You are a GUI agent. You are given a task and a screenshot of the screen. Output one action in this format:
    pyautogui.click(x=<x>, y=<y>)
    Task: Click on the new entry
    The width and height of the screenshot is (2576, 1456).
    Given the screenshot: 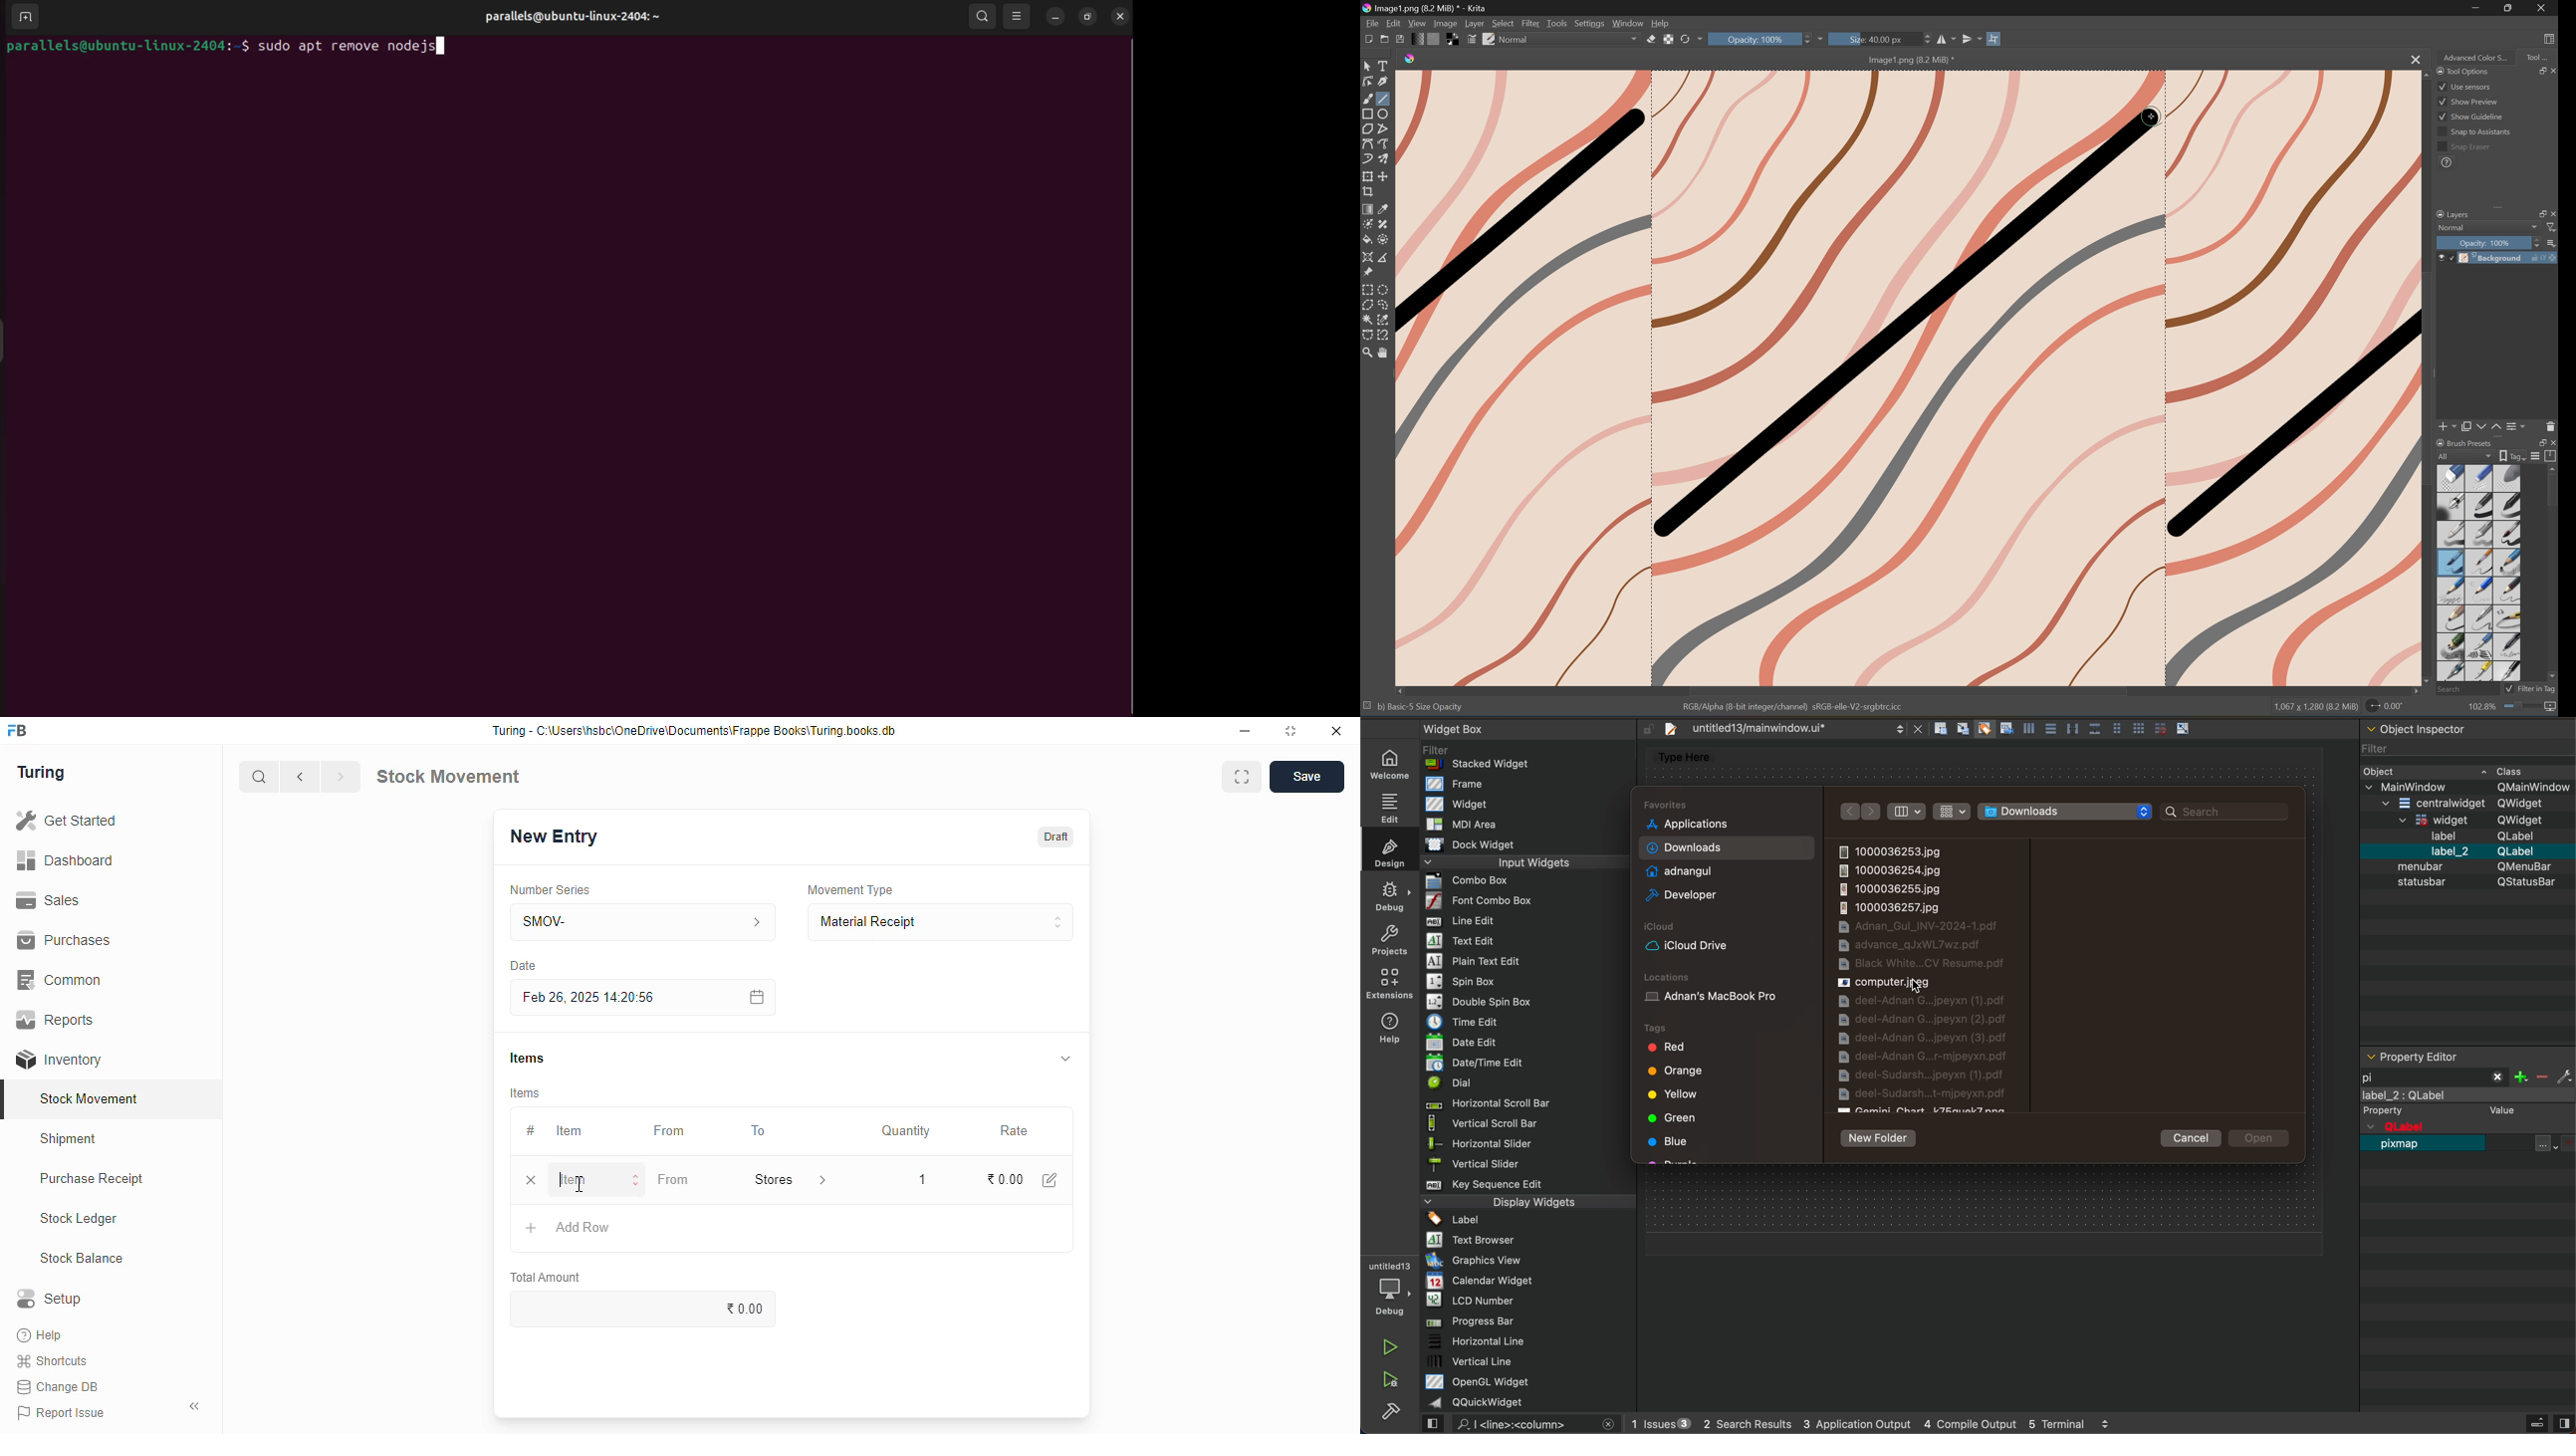 What is the action you would take?
    pyautogui.click(x=553, y=836)
    